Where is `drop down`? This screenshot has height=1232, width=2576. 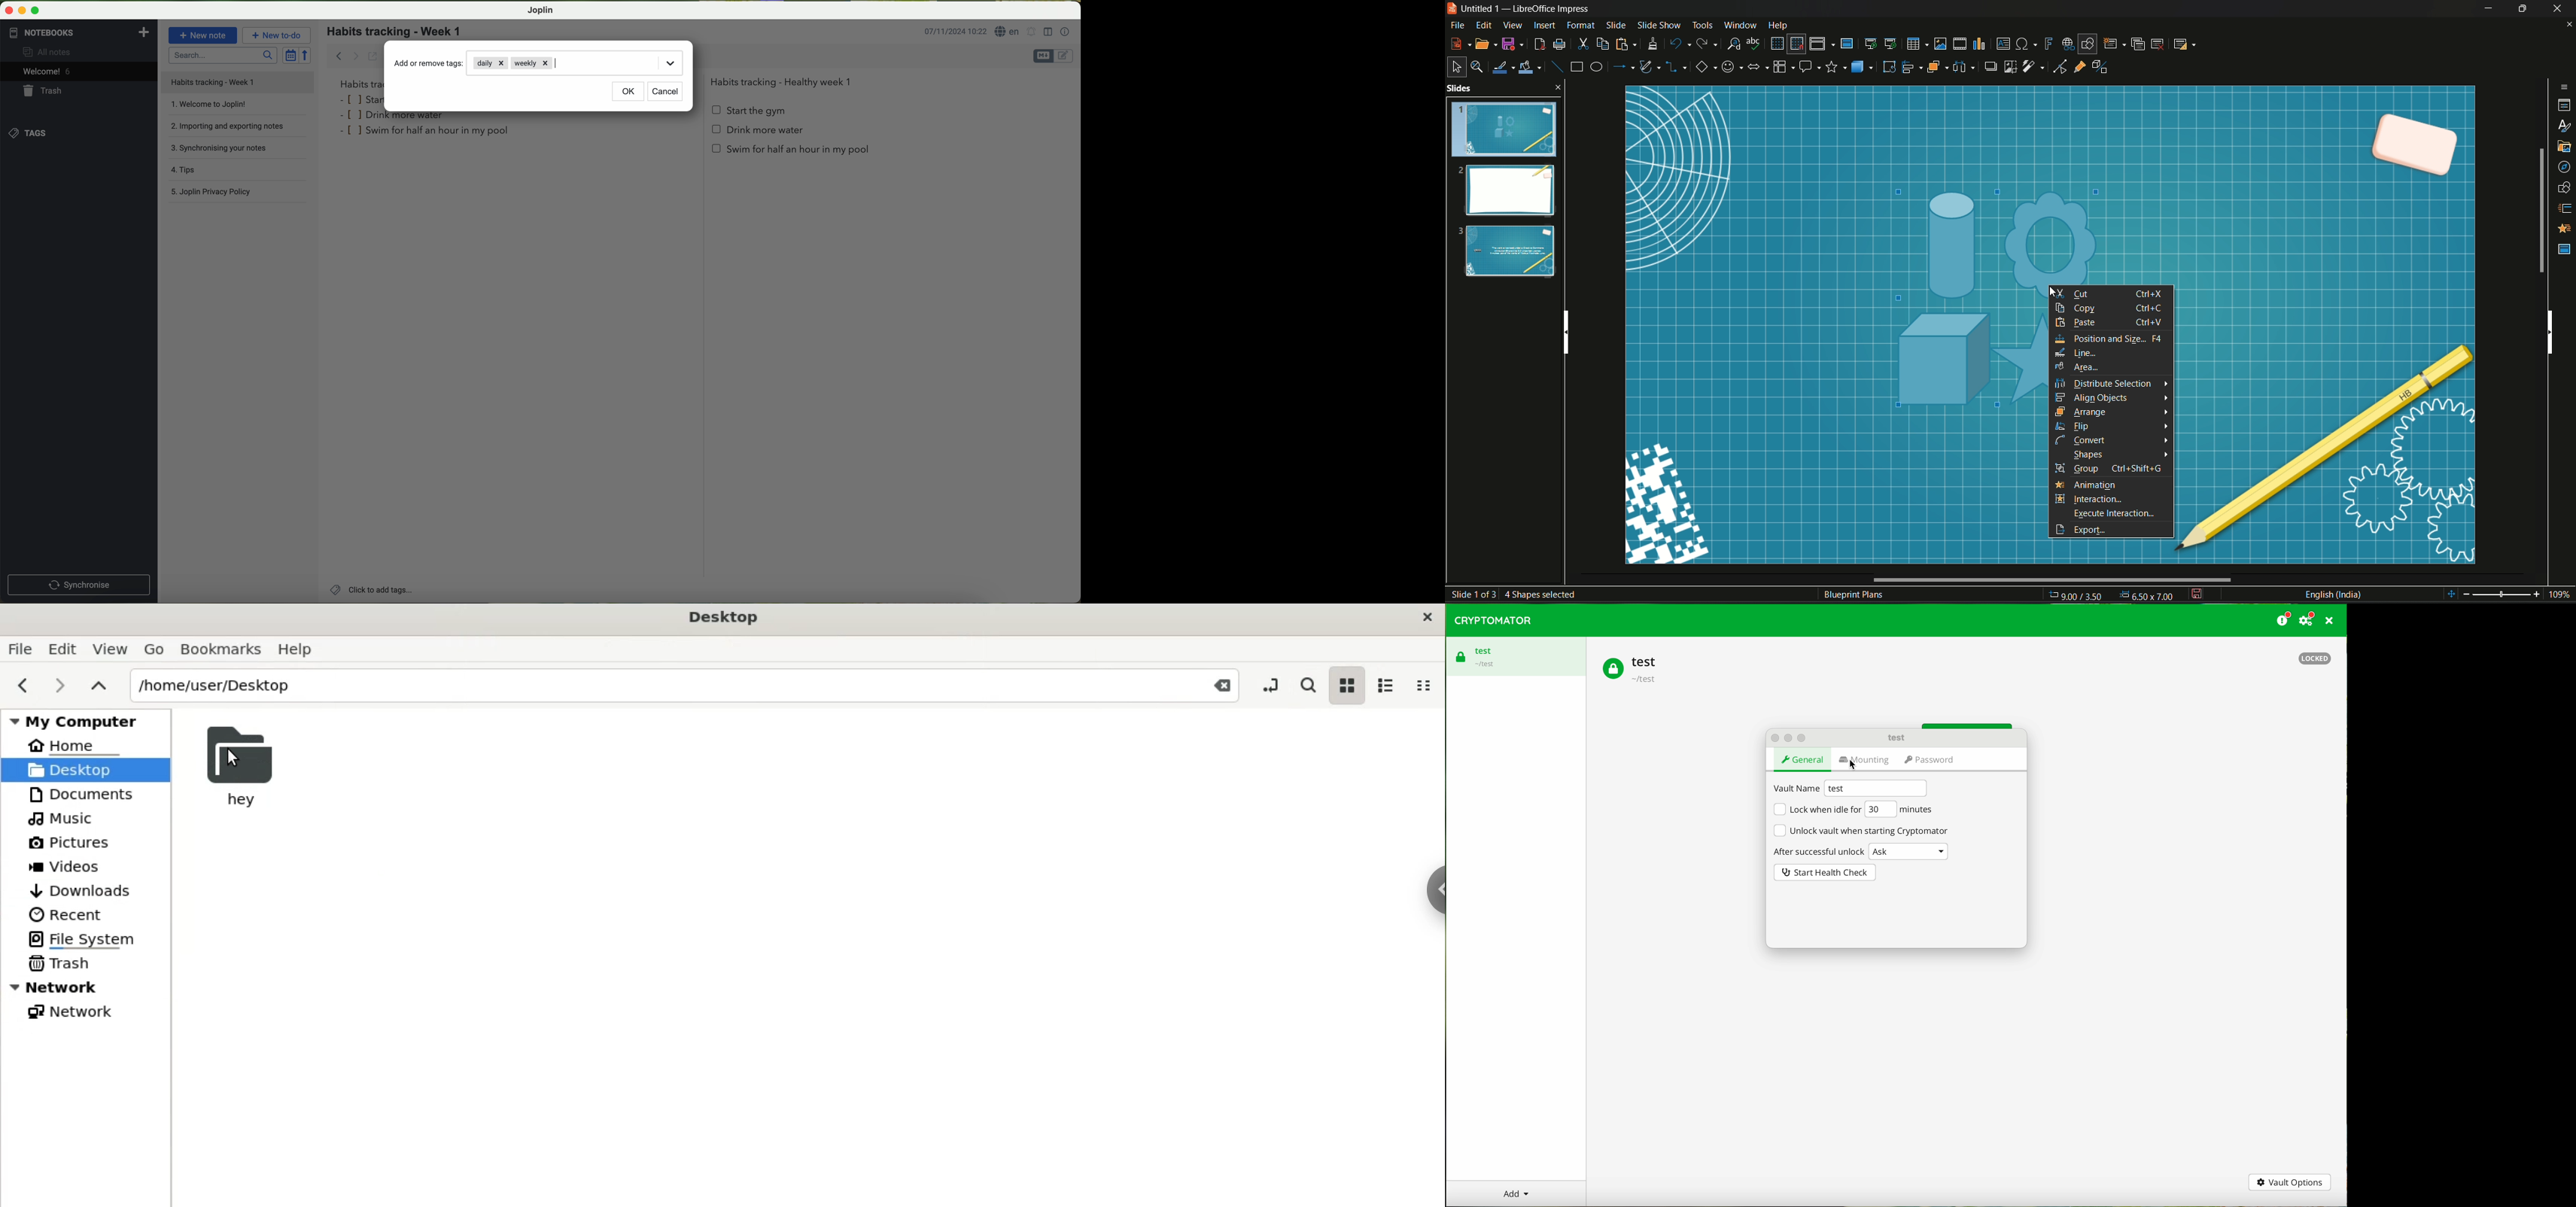 drop down is located at coordinates (670, 62).